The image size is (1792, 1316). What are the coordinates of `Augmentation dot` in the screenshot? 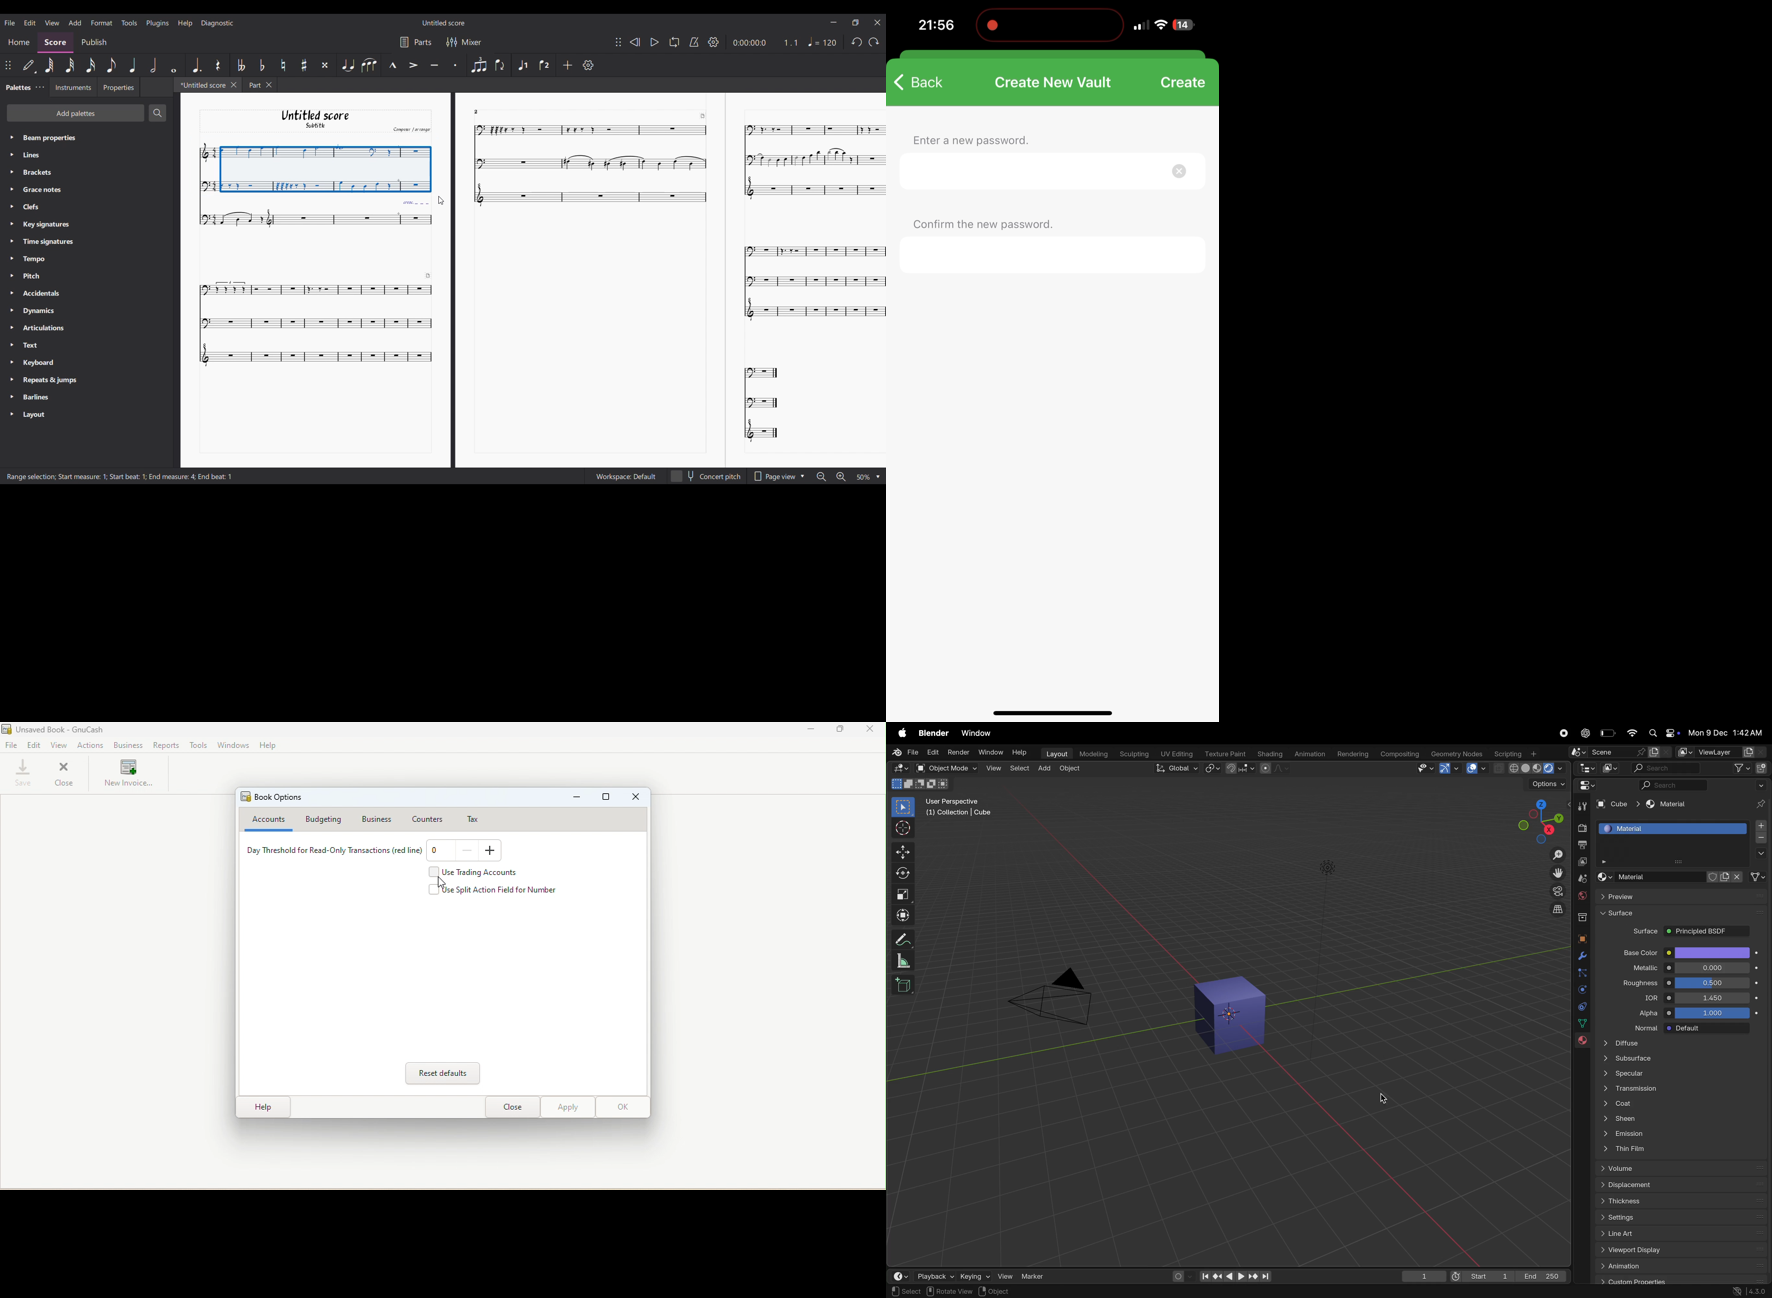 It's located at (196, 65).